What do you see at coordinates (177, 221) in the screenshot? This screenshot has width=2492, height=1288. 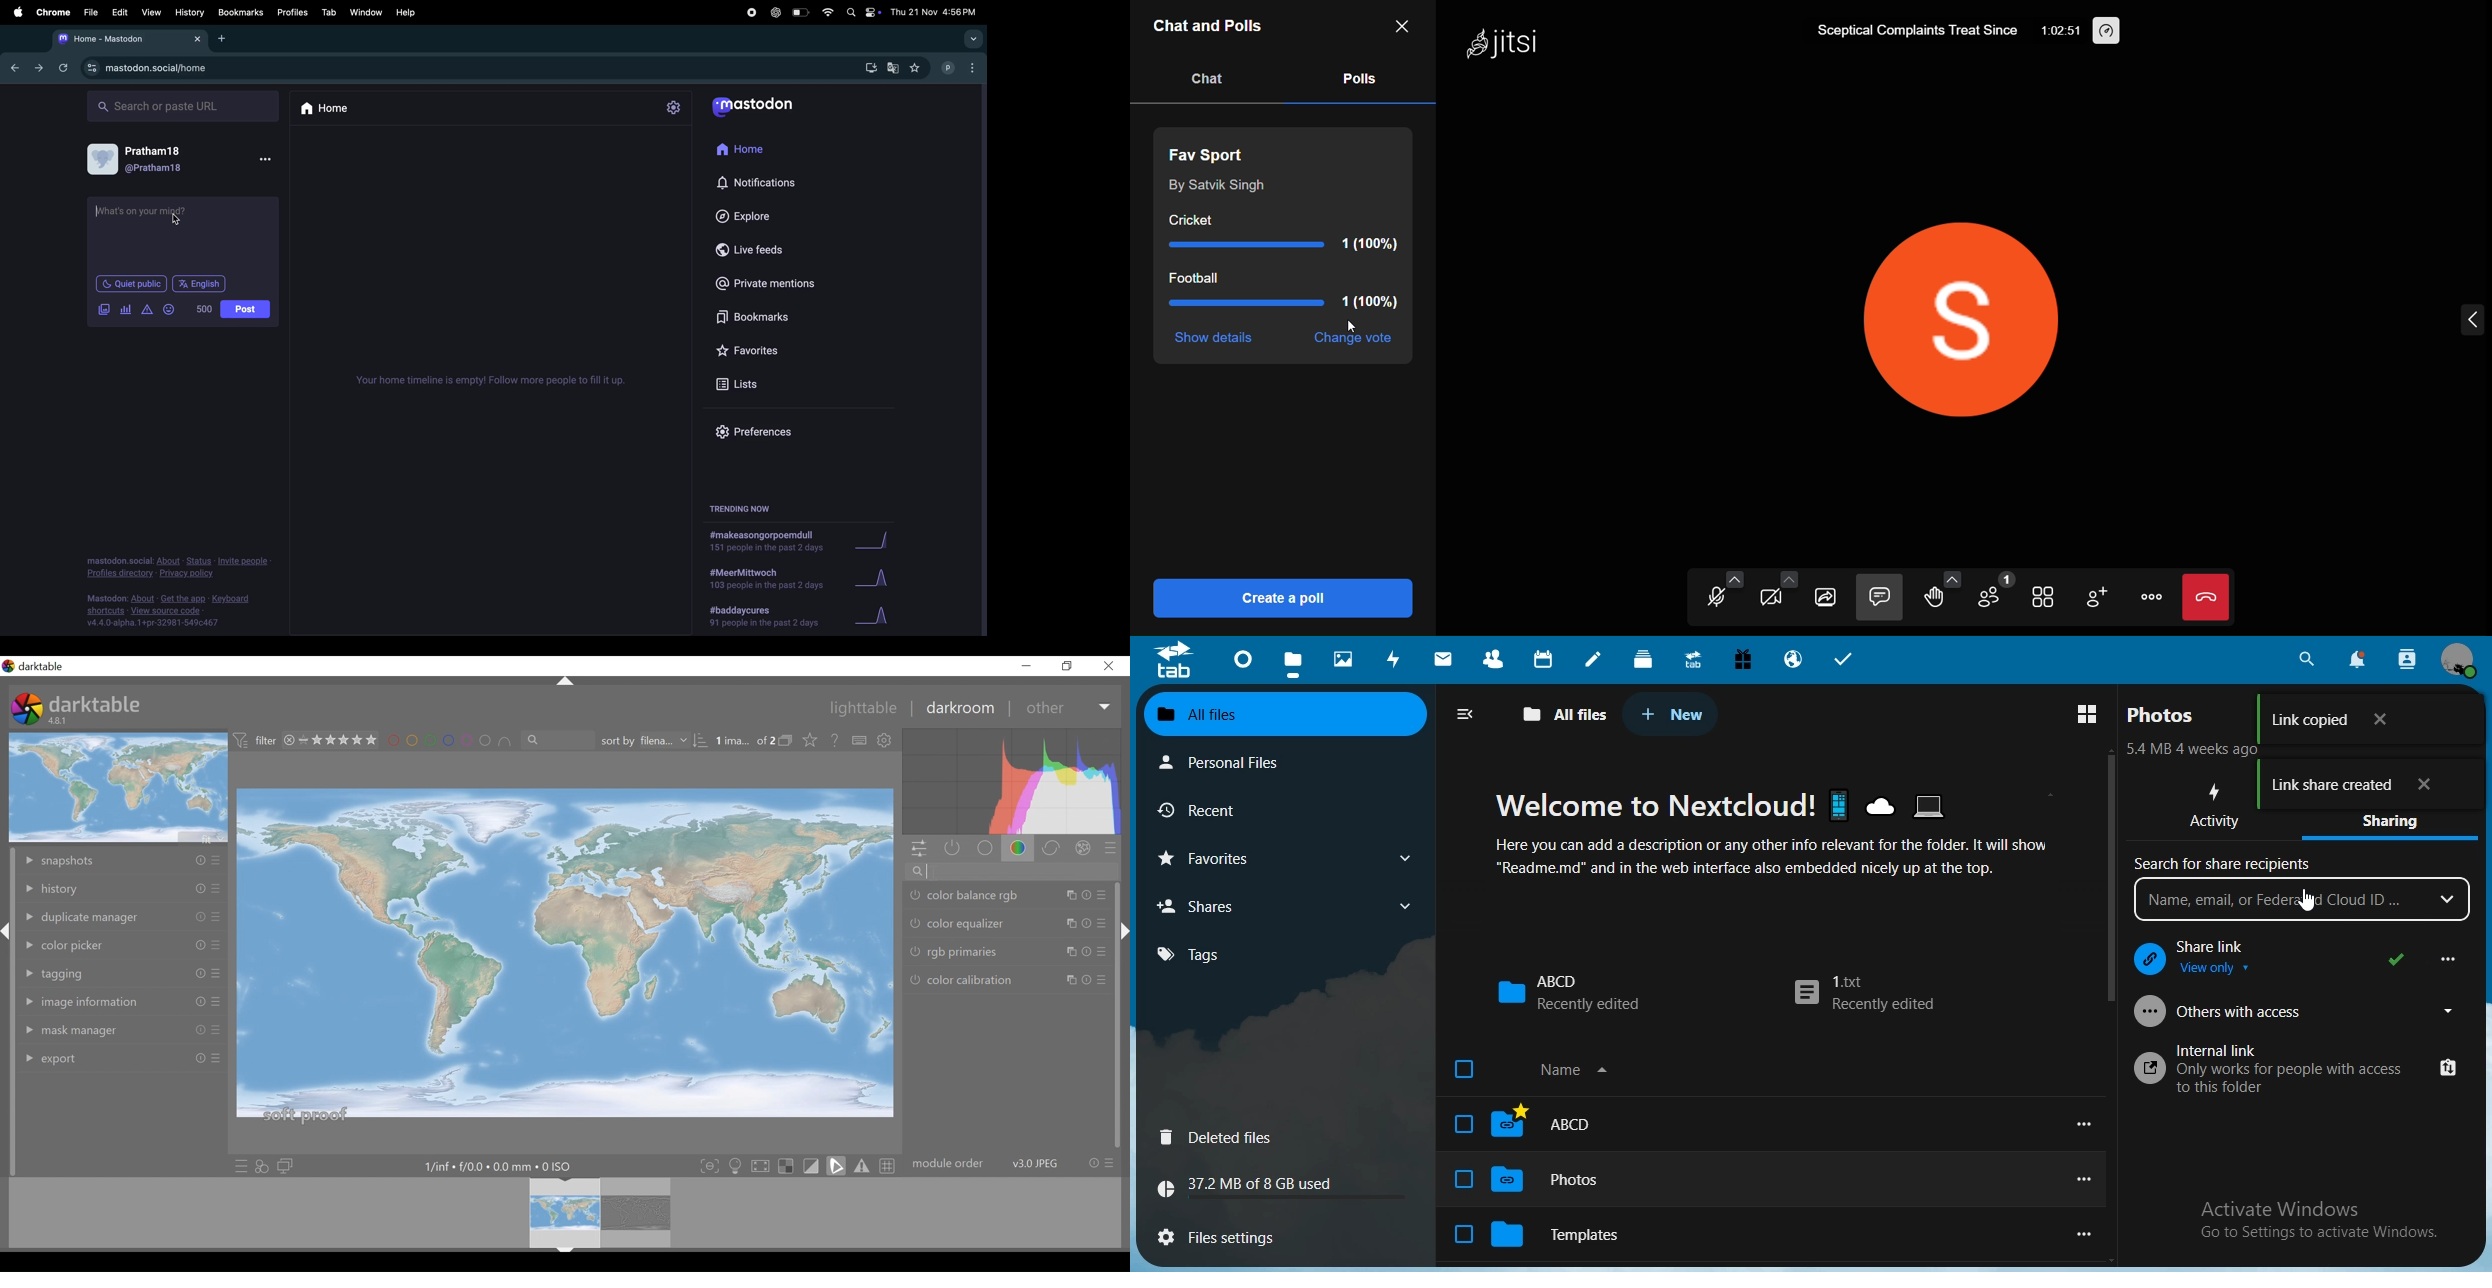 I see `cursor` at bounding box center [177, 221].